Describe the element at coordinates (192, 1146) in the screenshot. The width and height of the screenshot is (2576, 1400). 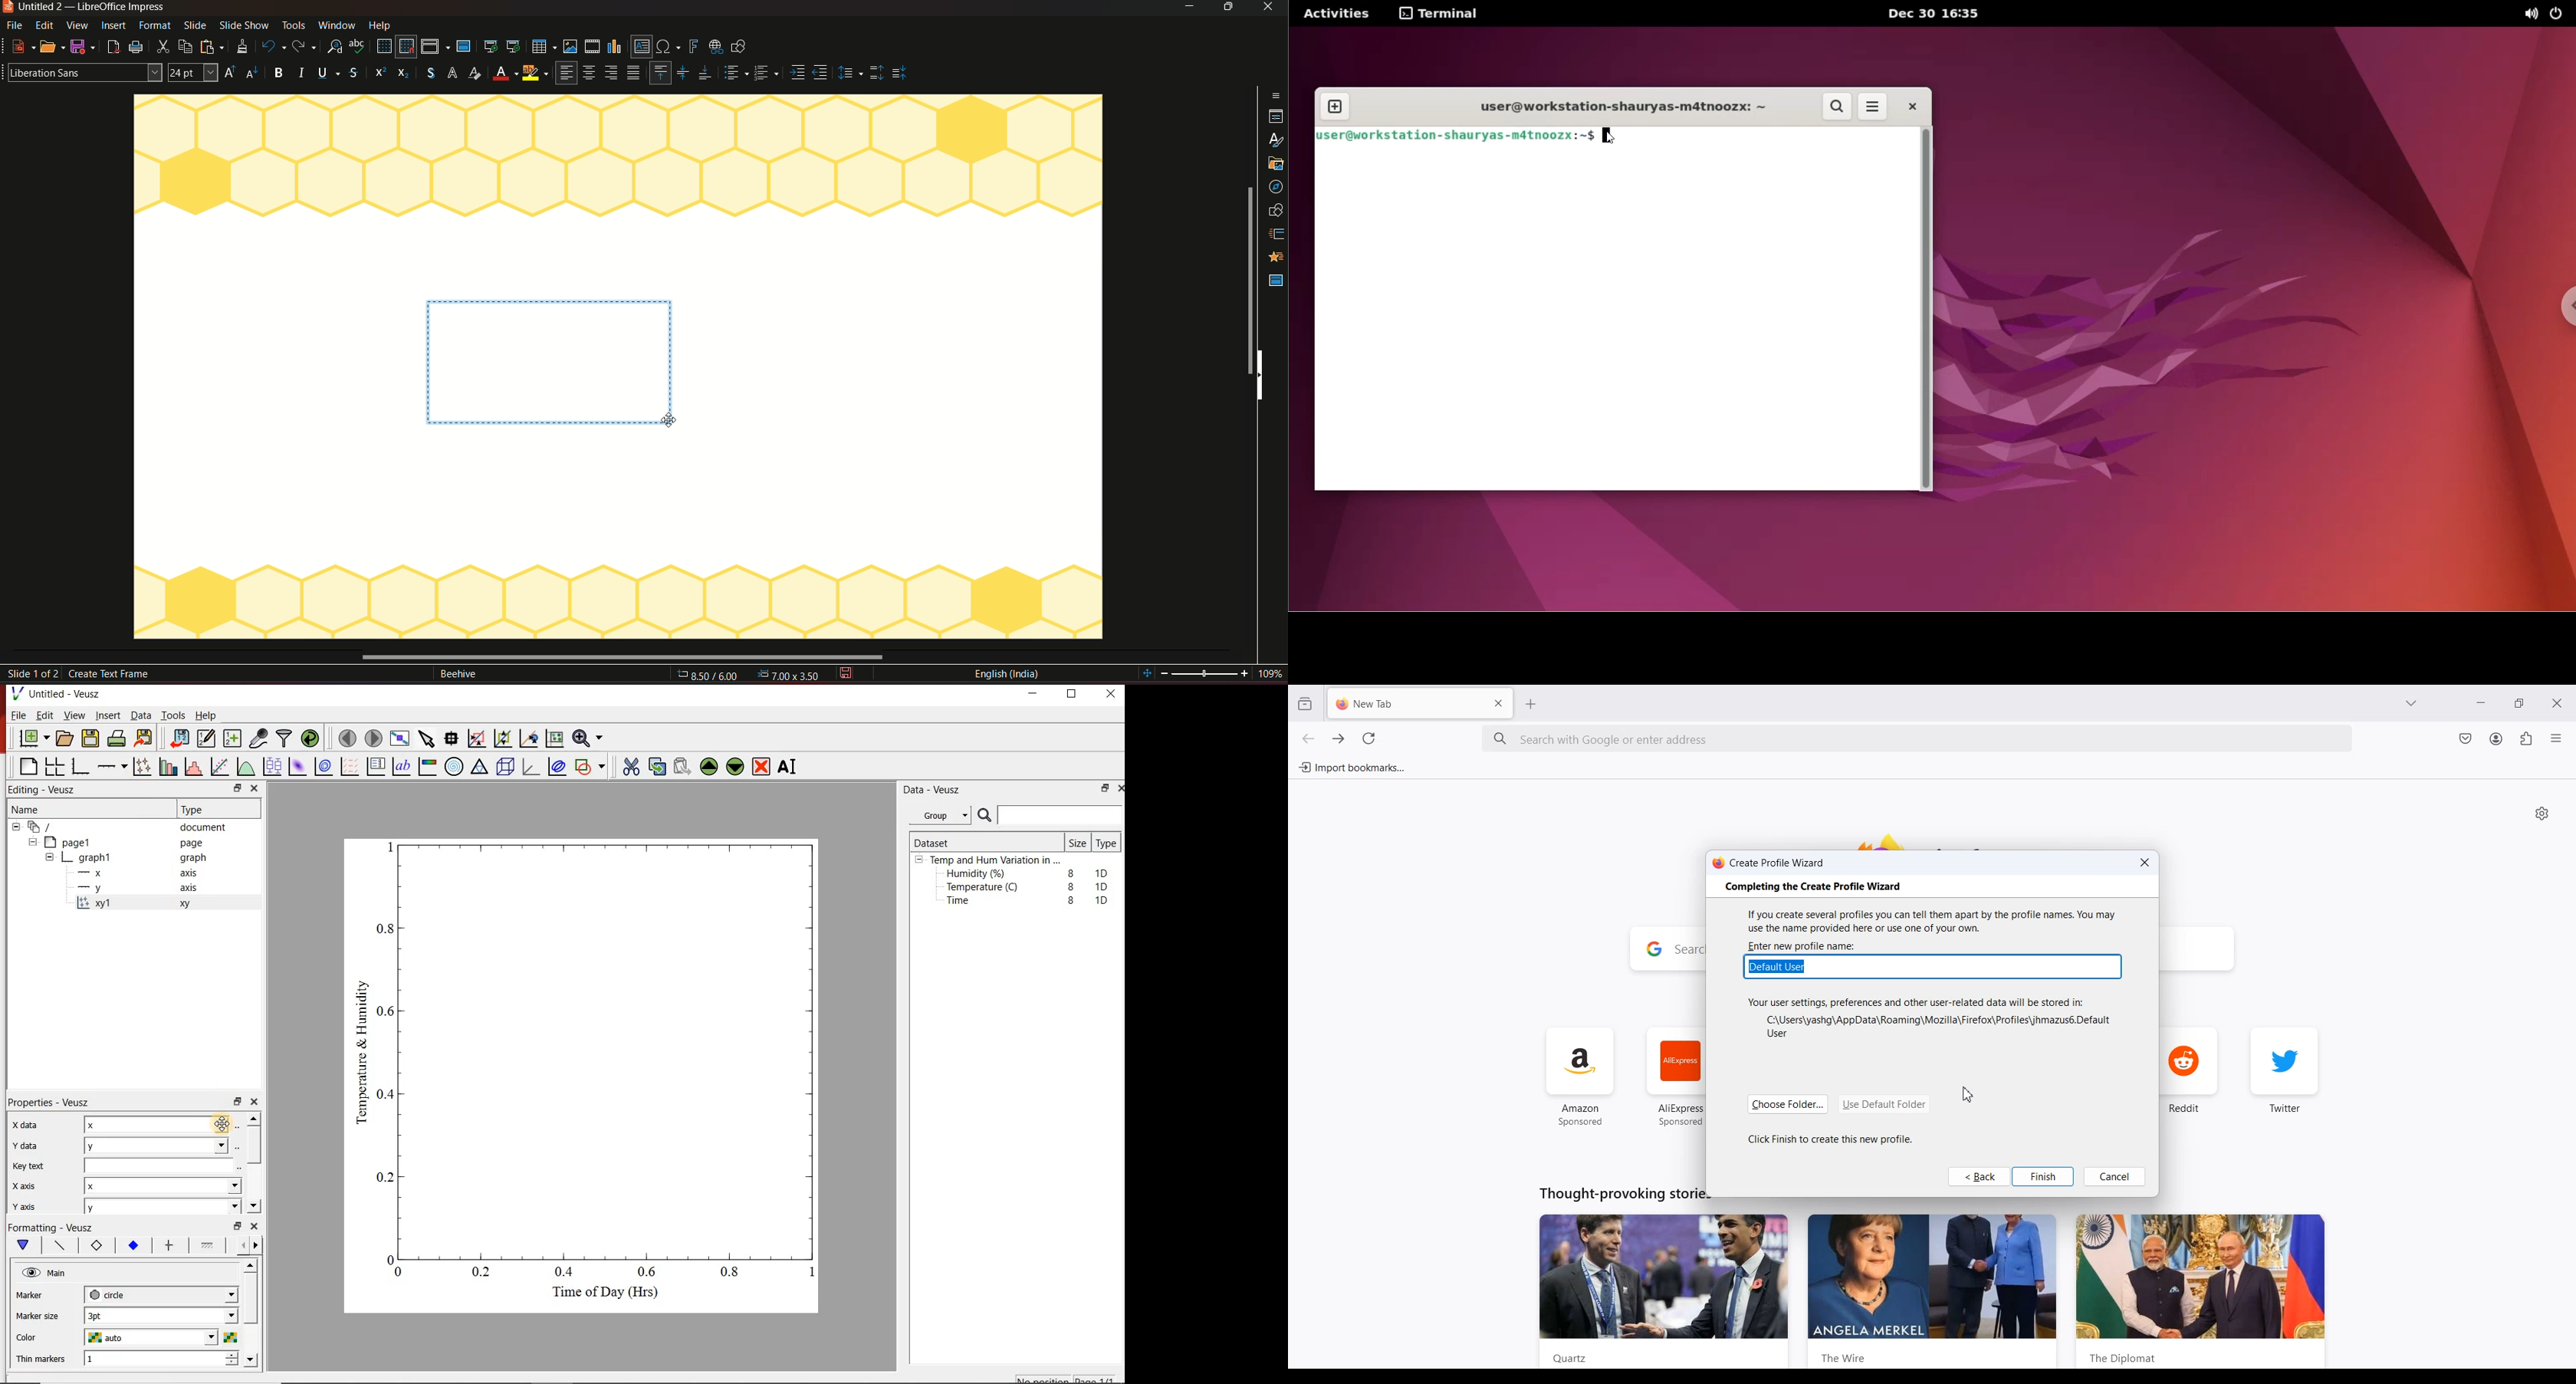
I see `y data dropdown` at that location.